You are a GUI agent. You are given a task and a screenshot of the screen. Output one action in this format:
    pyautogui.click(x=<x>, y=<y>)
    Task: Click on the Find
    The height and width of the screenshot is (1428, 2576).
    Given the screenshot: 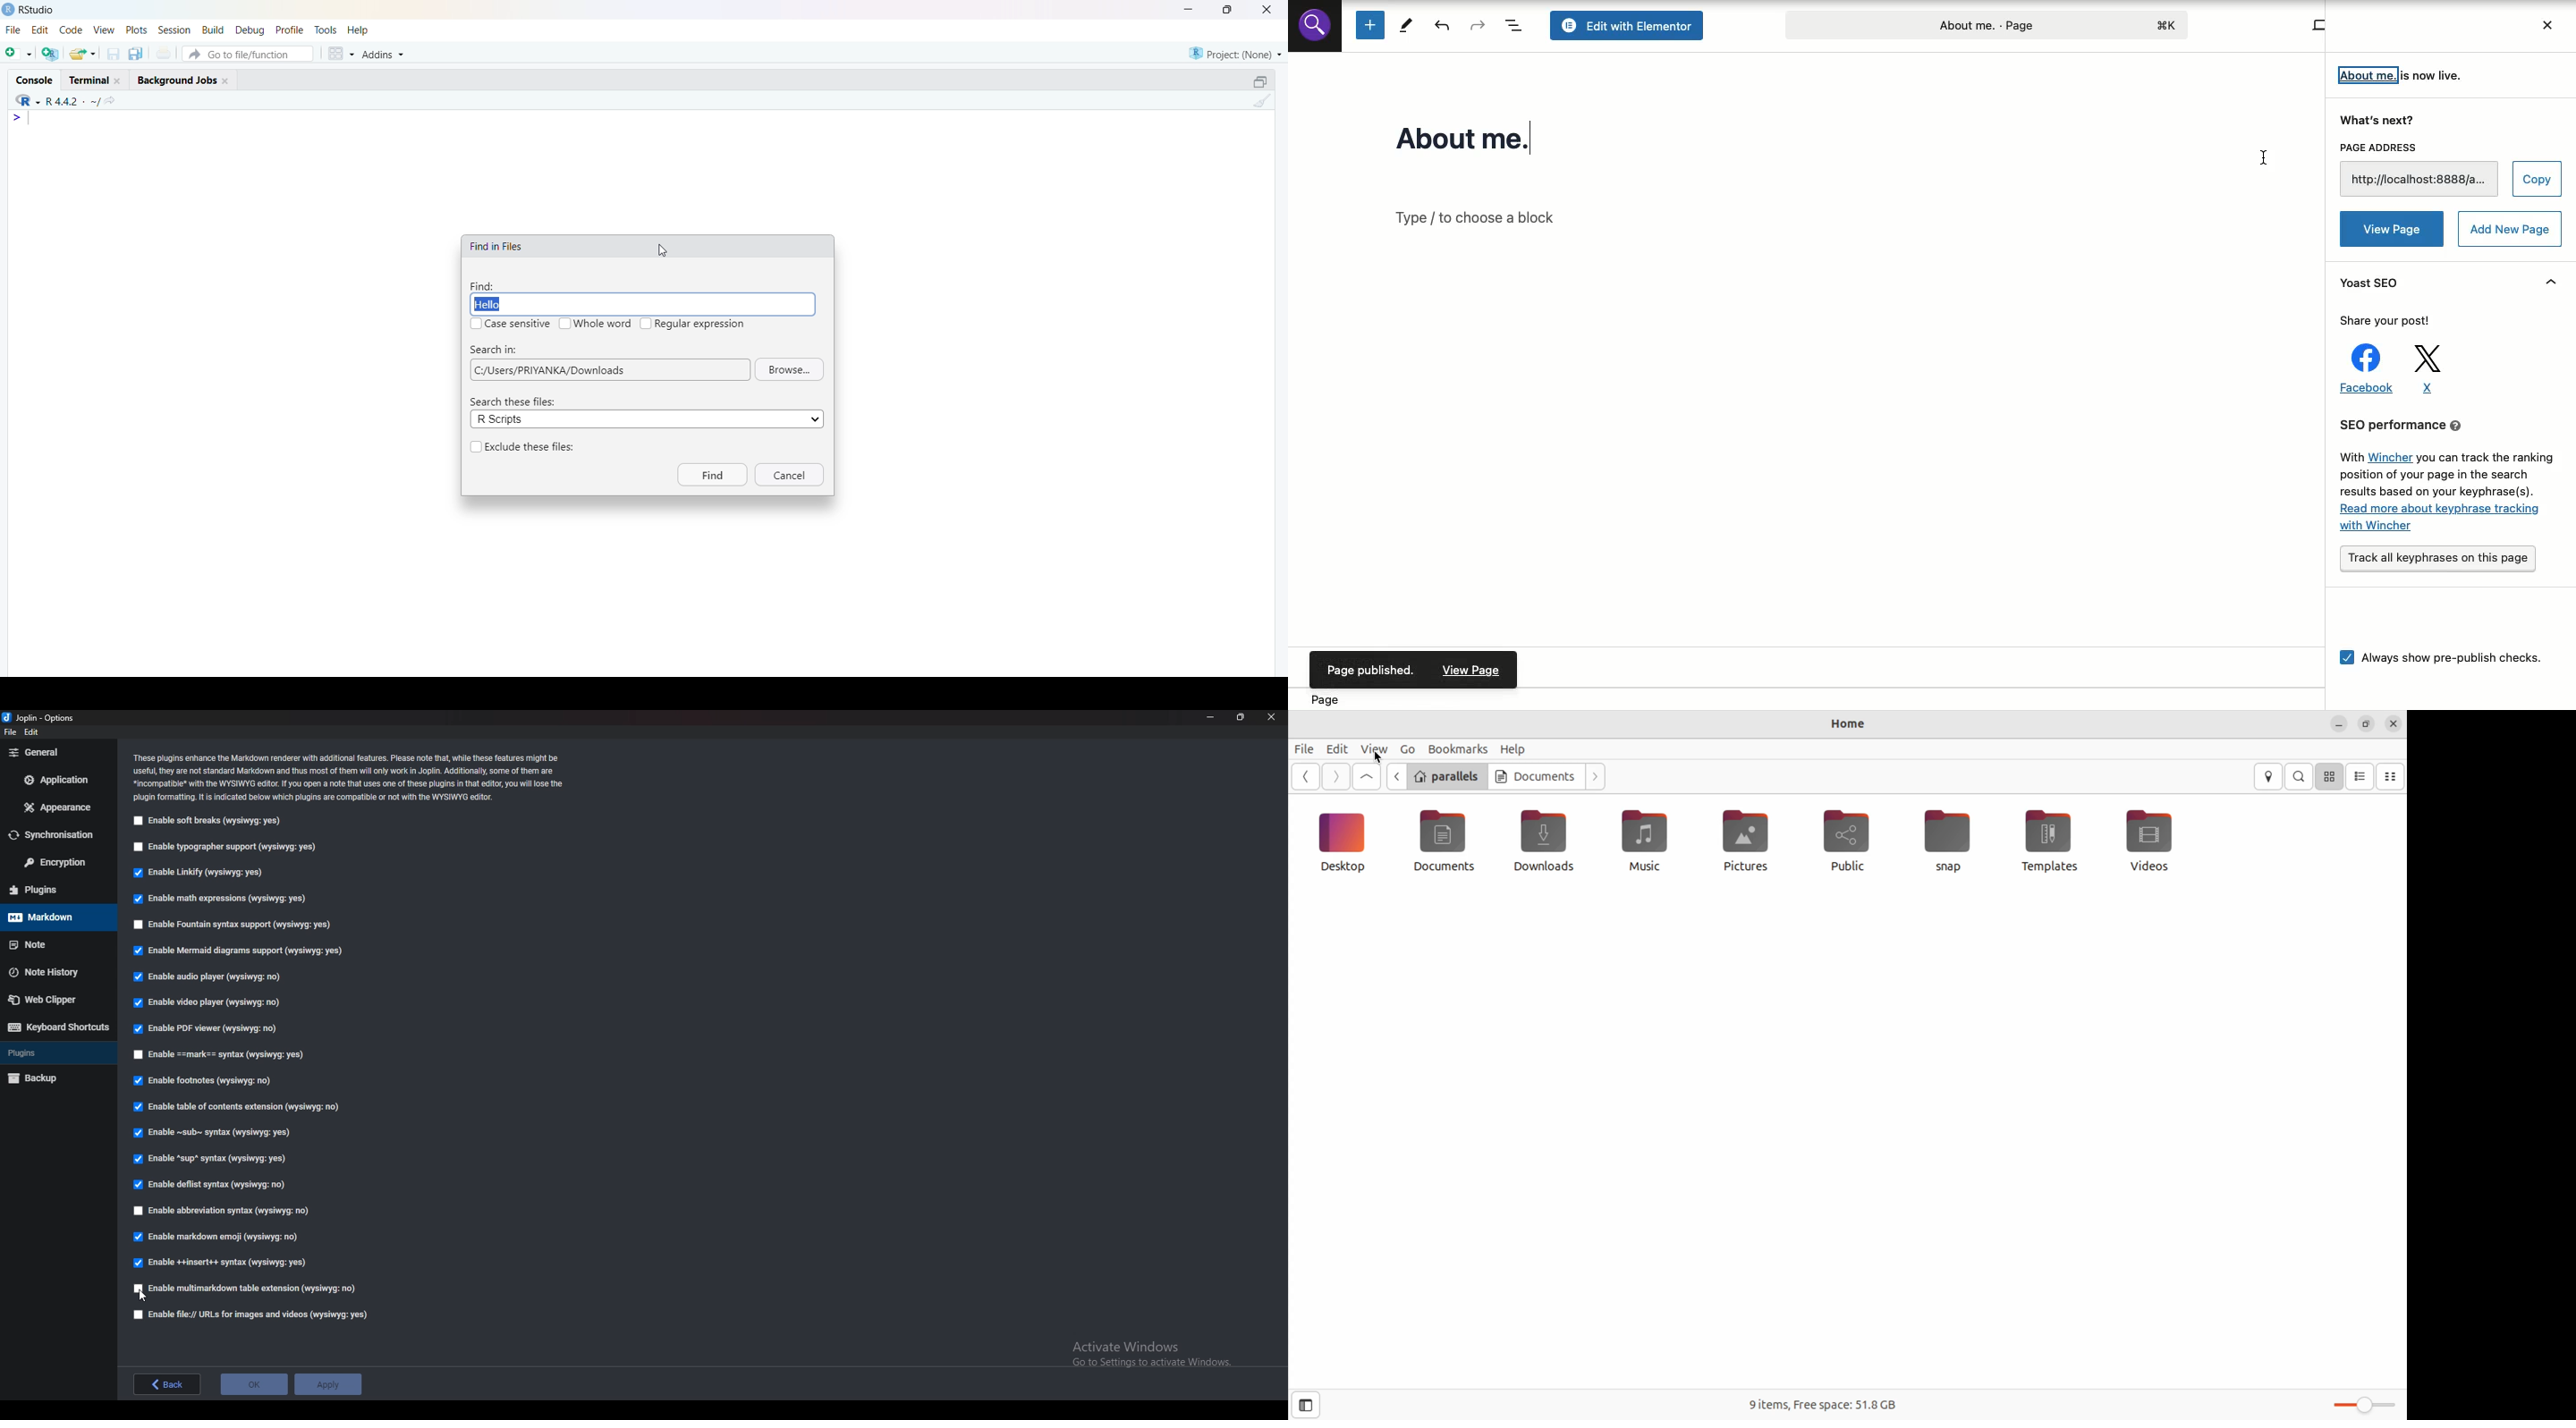 What is the action you would take?
    pyautogui.click(x=714, y=475)
    